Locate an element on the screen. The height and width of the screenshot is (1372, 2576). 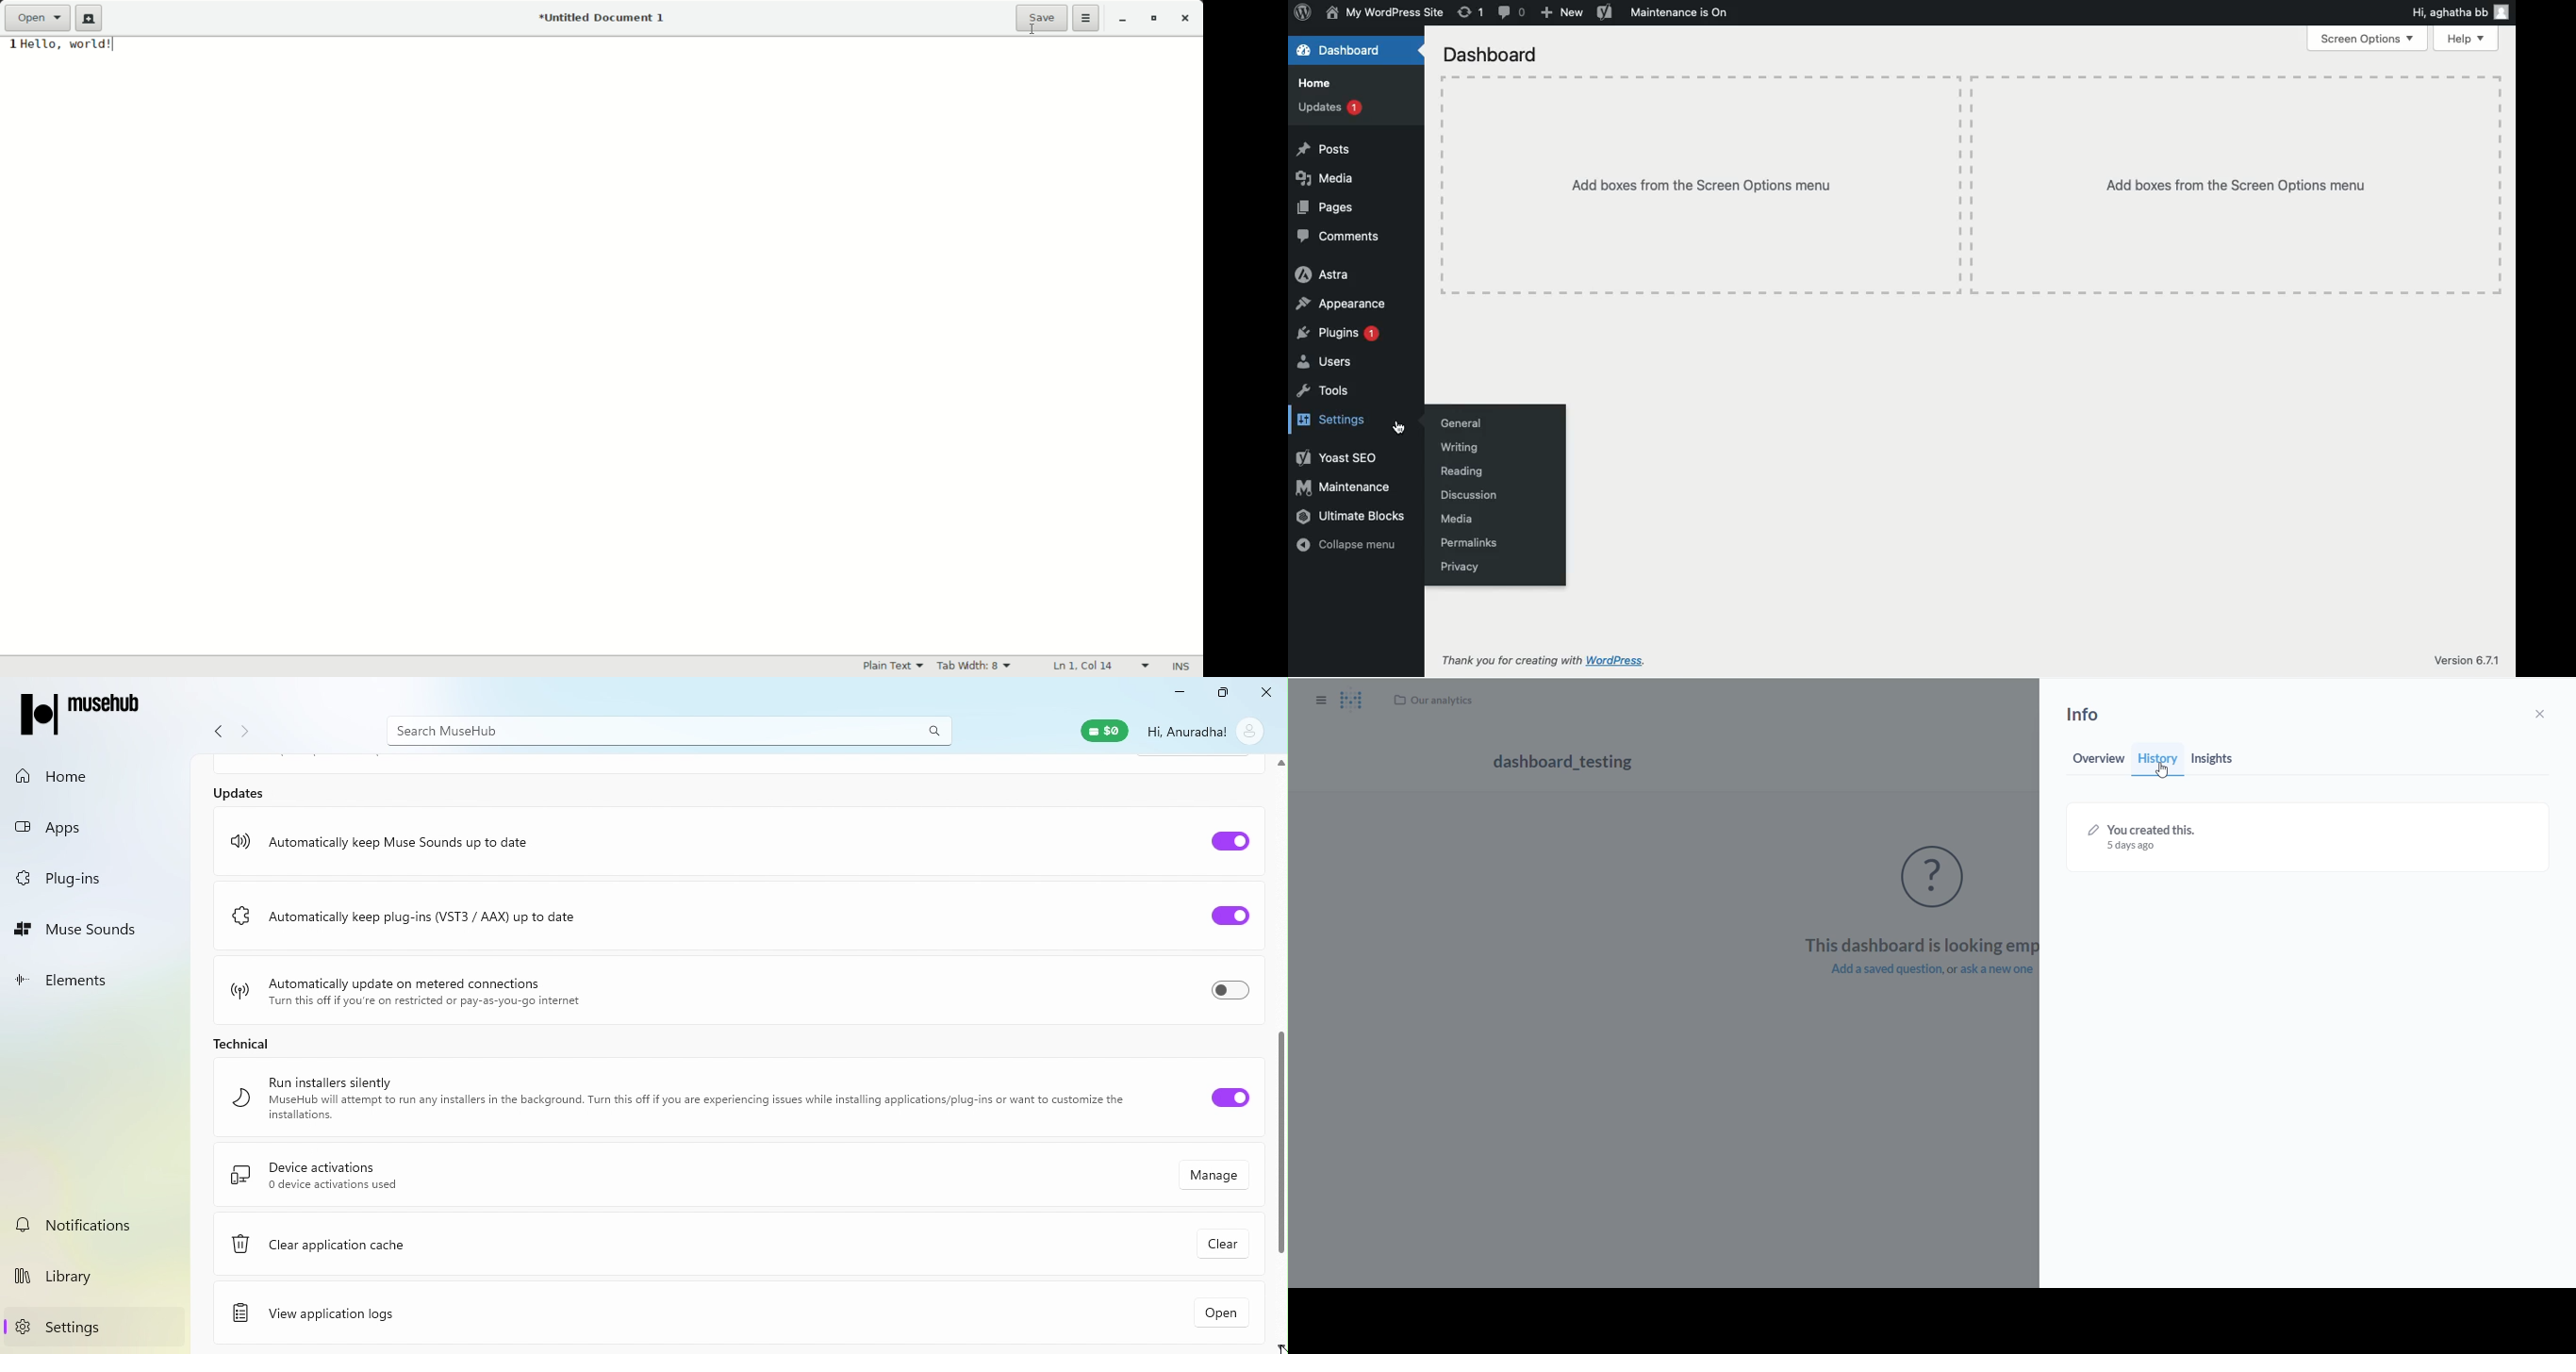
Dashboard is located at coordinates (1493, 56).